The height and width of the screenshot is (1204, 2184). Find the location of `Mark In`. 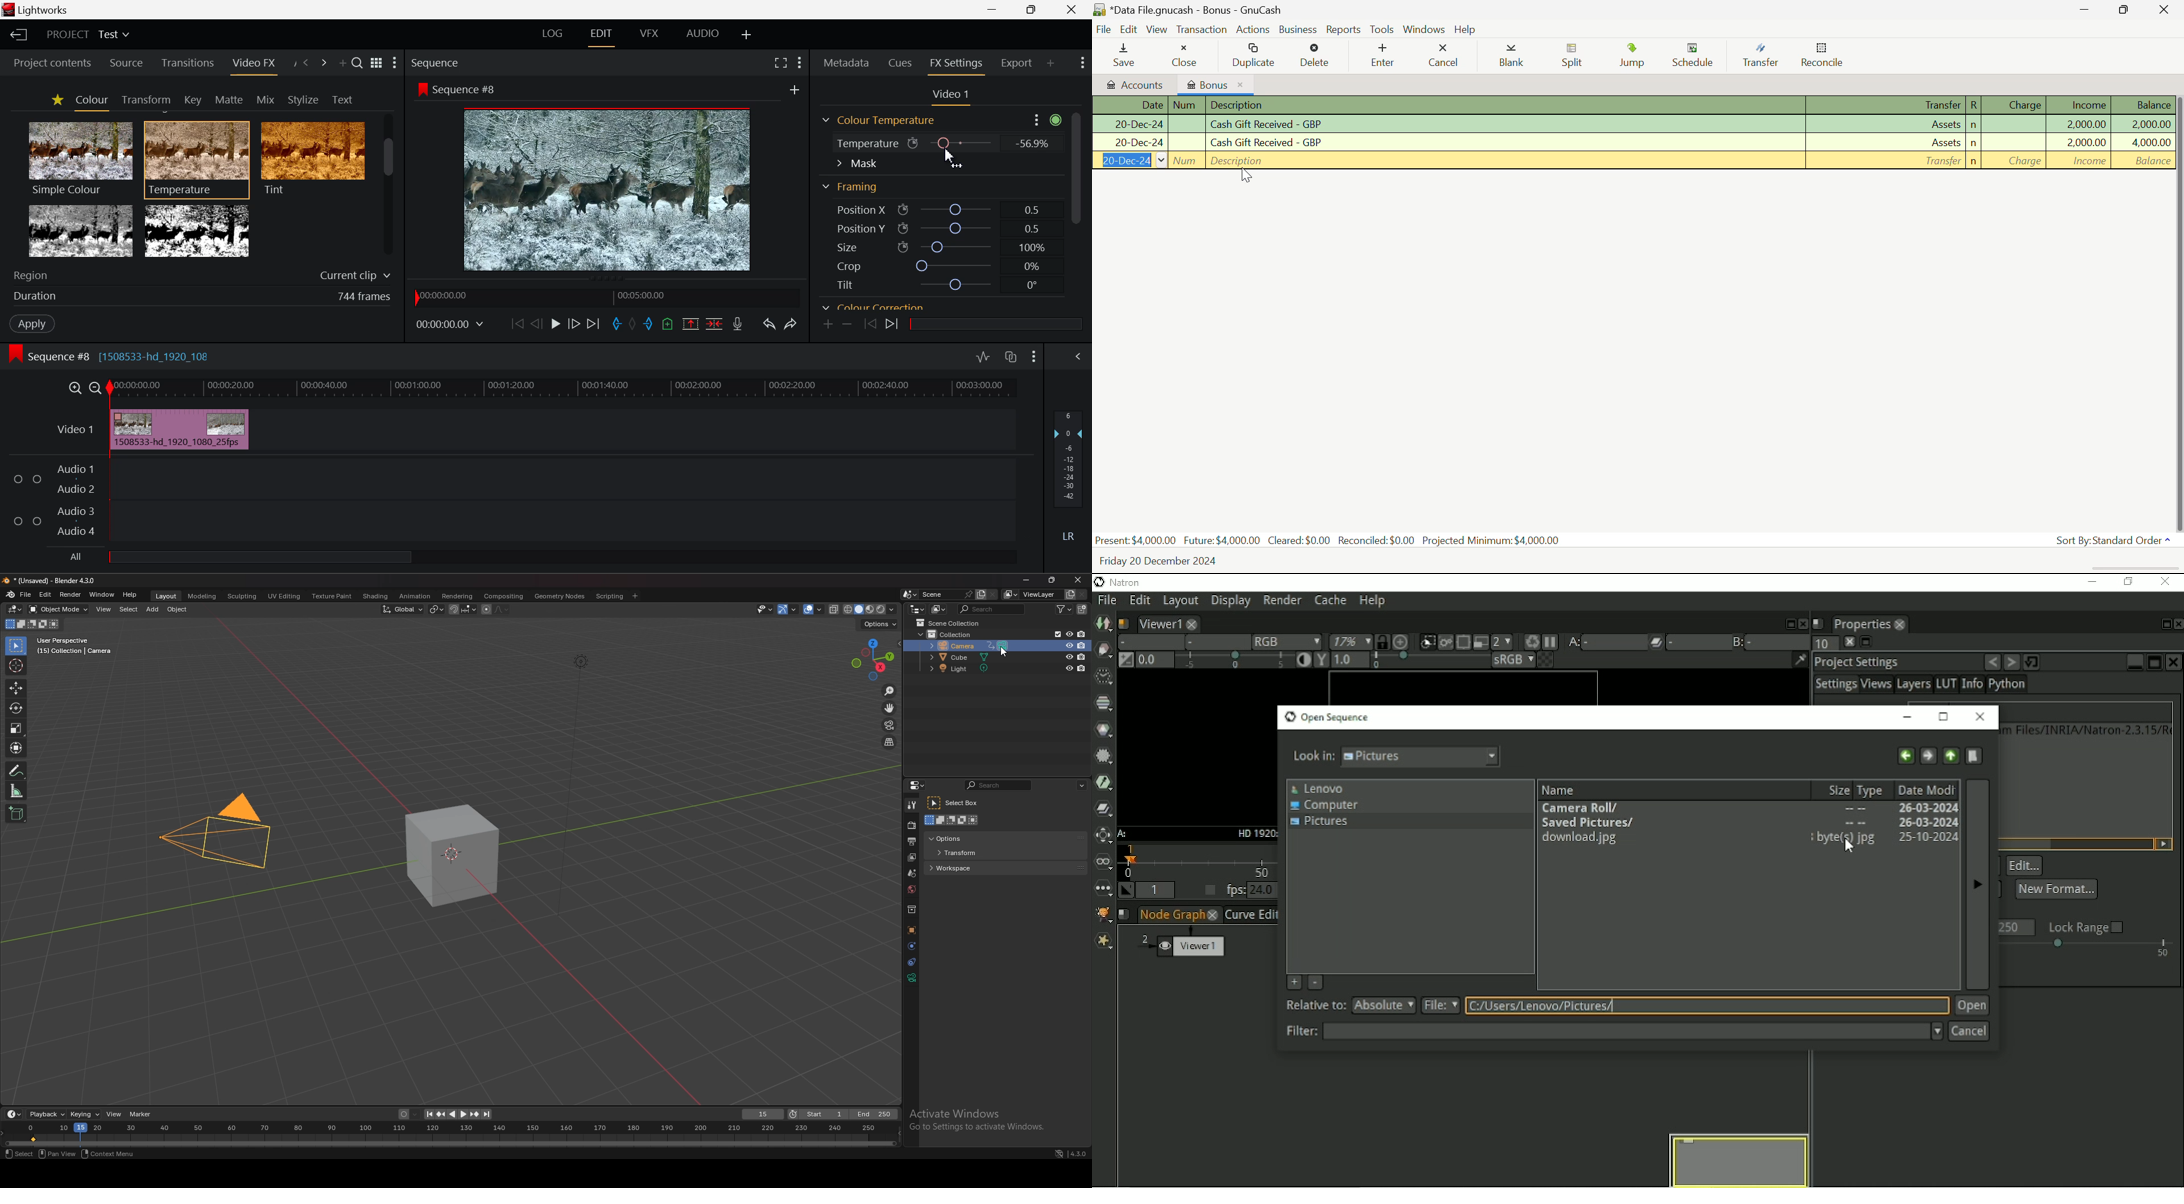

Mark In is located at coordinates (615, 325).